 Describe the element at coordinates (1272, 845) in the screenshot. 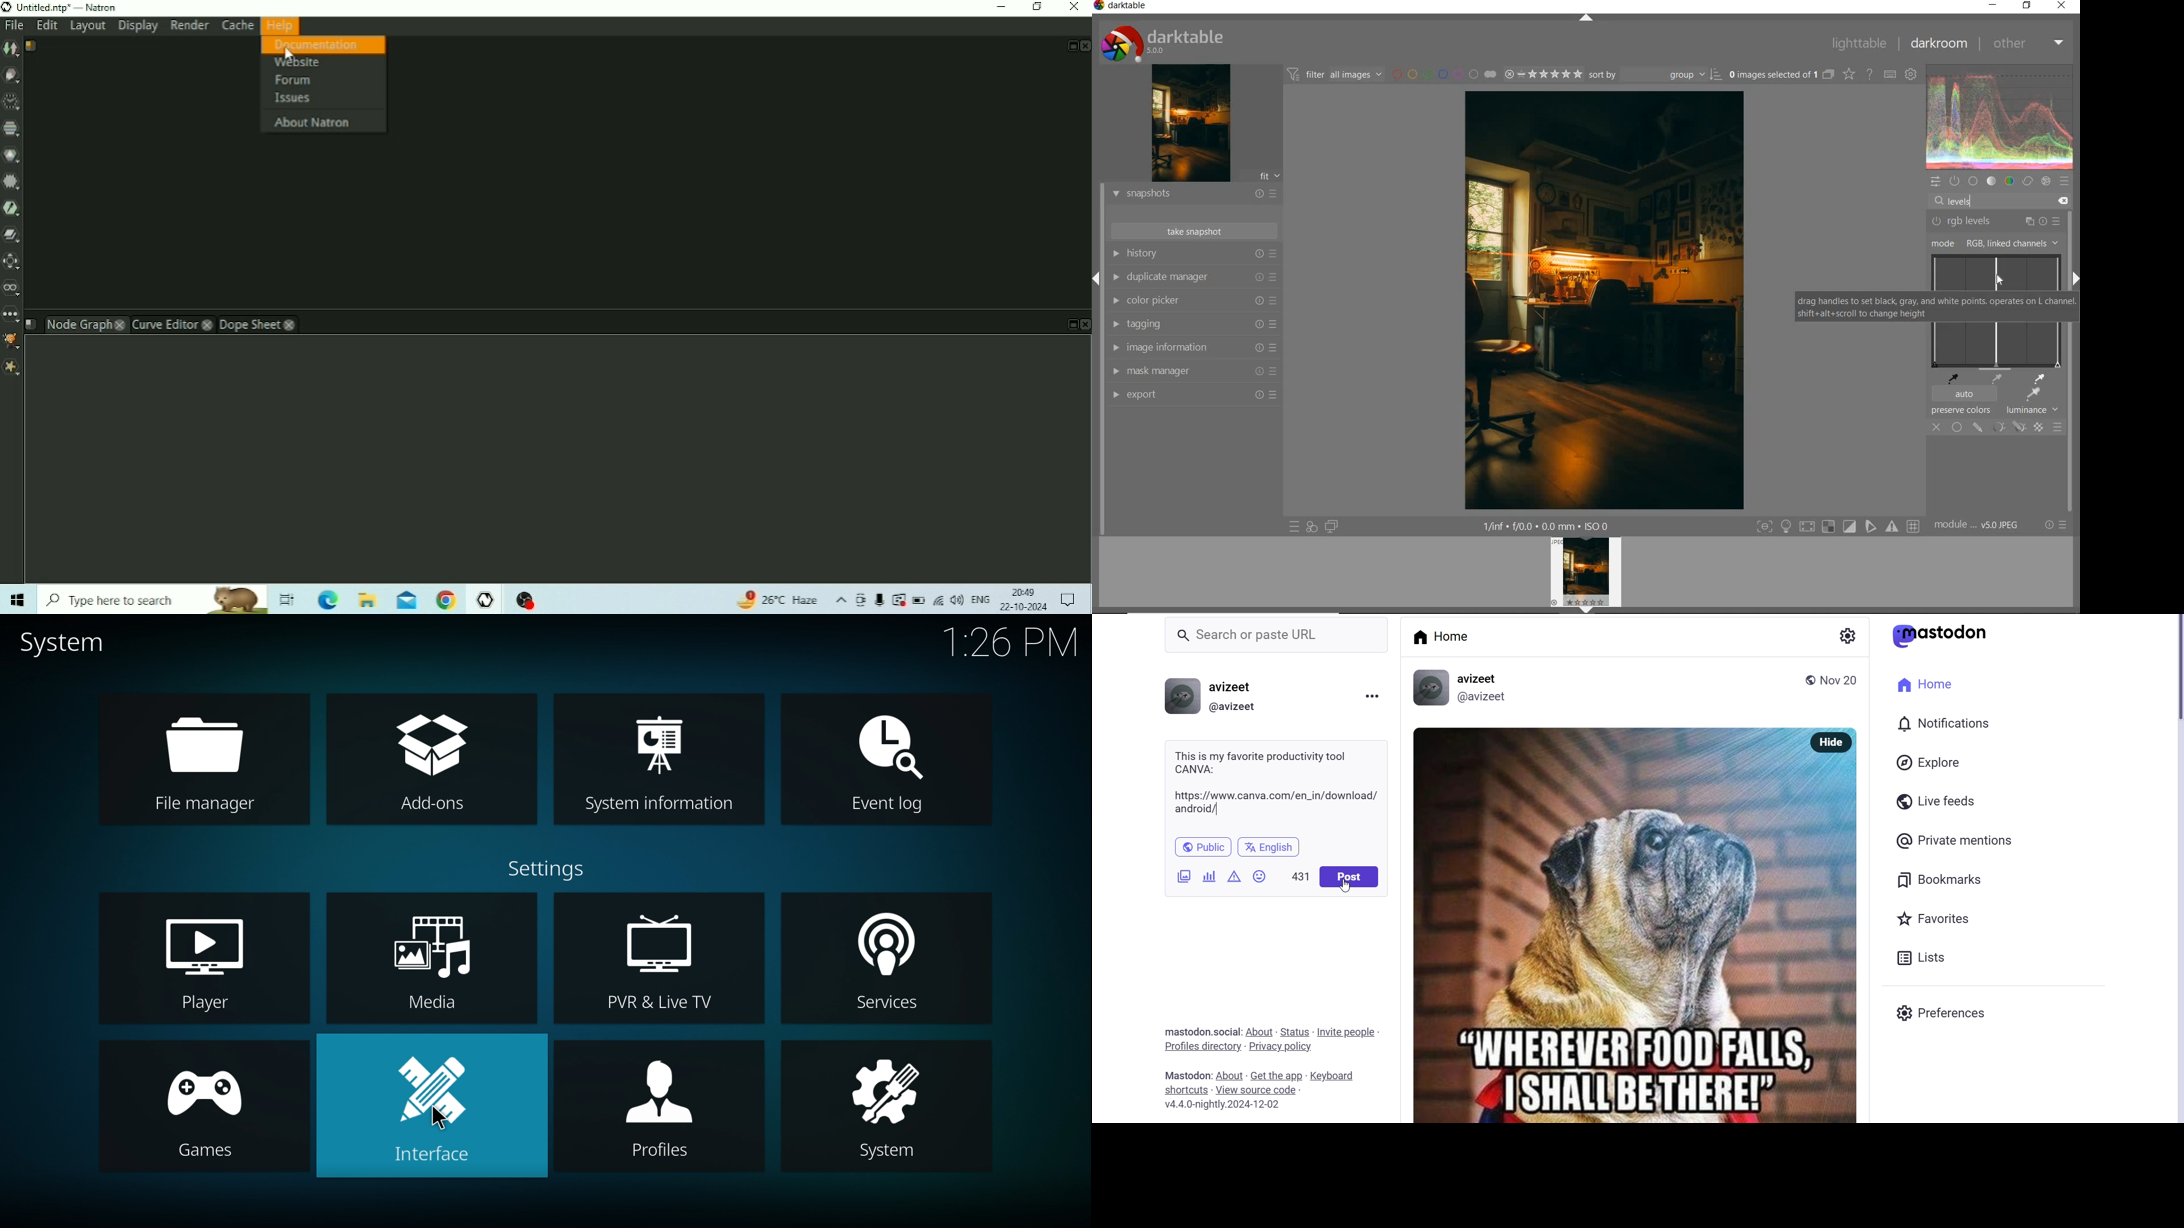

I see `english` at that location.